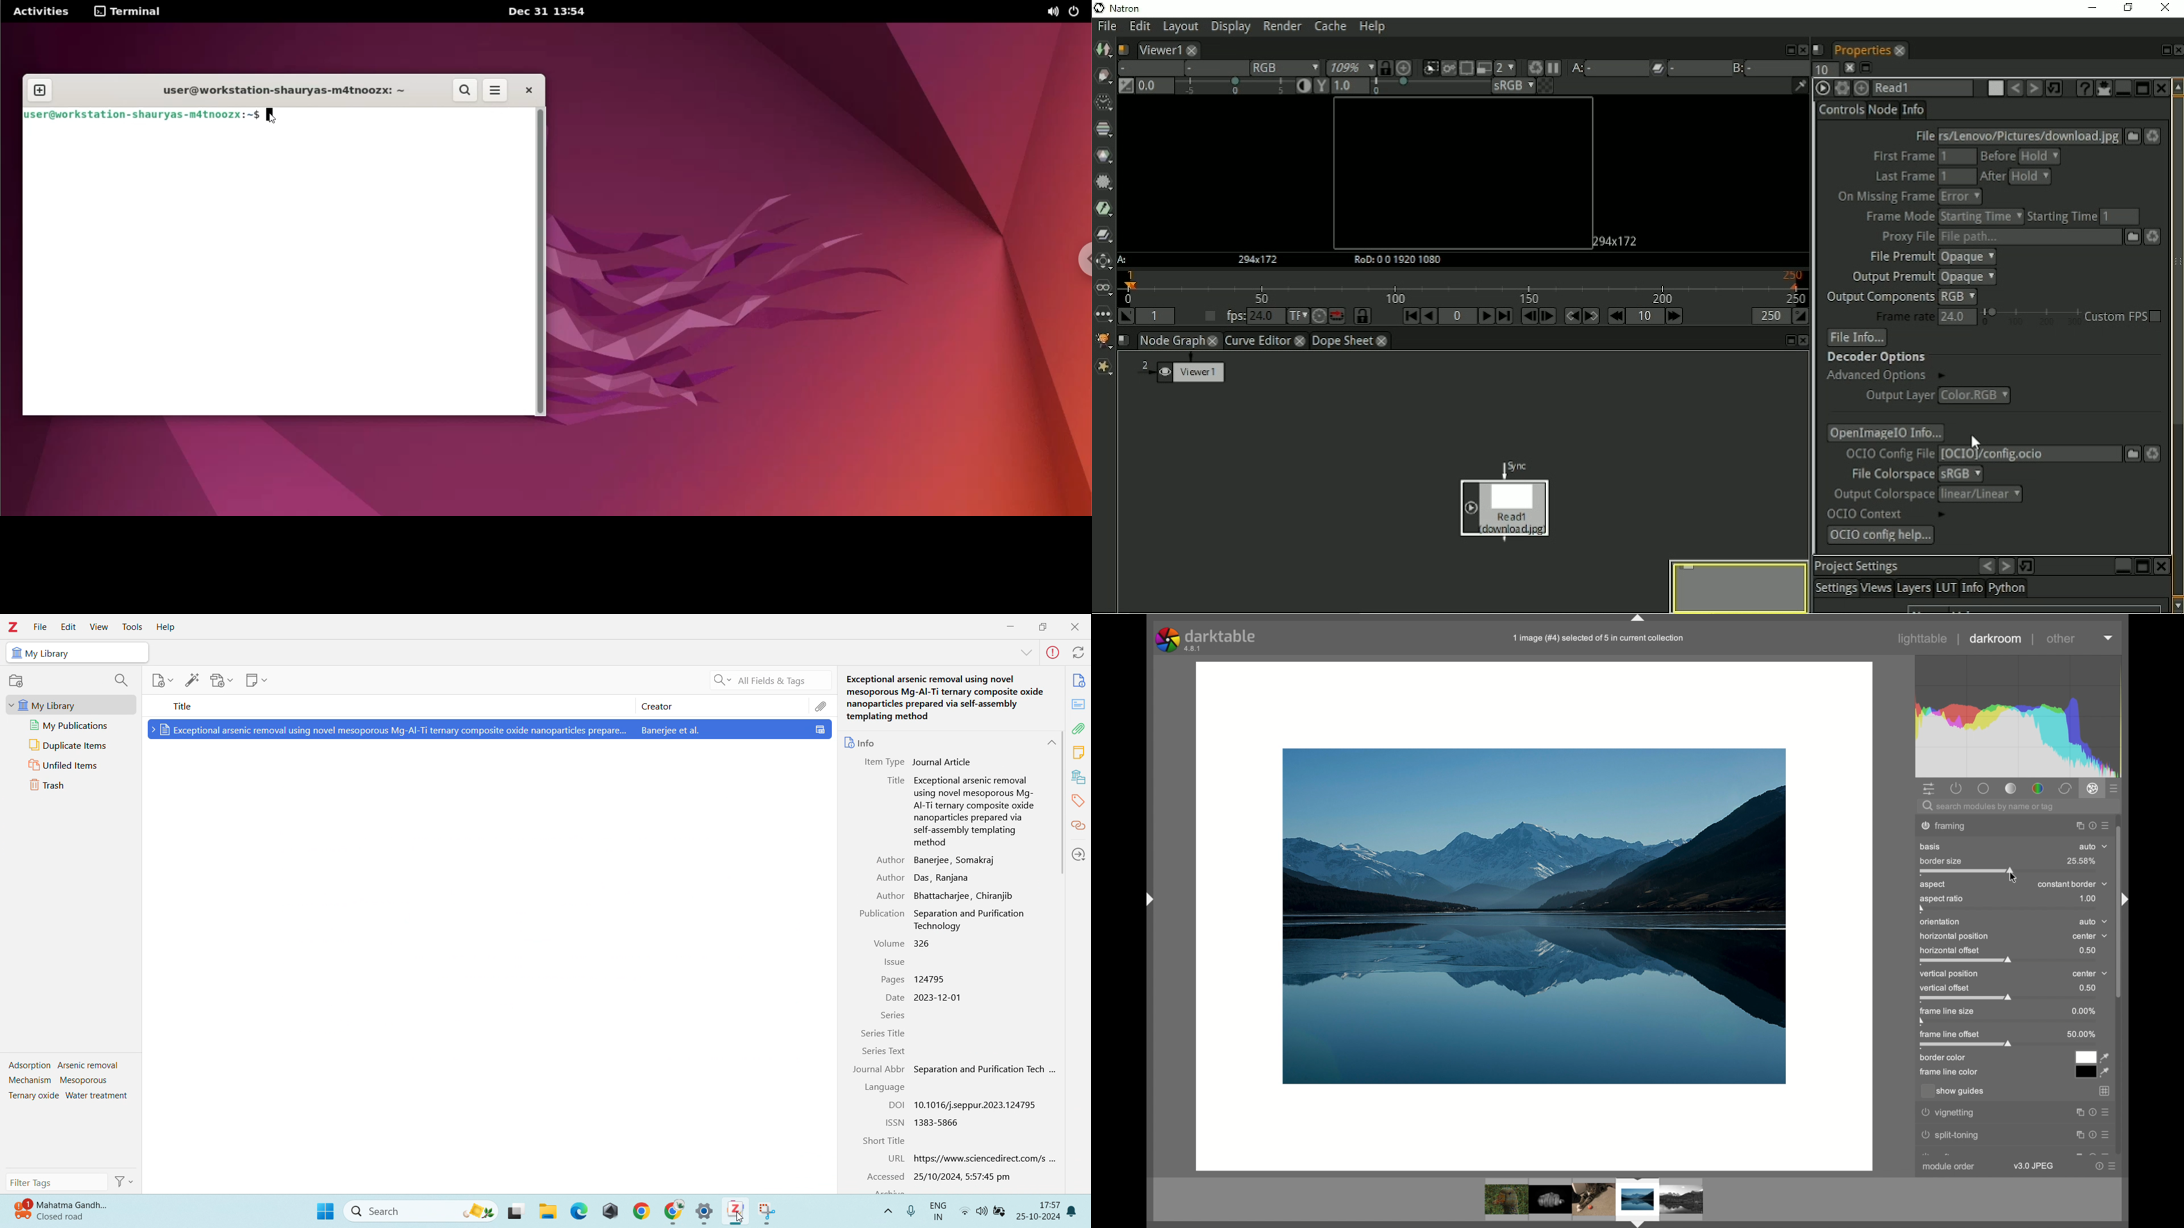 This screenshot has height=1232, width=2184. What do you see at coordinates (1394, 259) in the screenshot?
I see `RoD` at bounding box center [1394, 259].